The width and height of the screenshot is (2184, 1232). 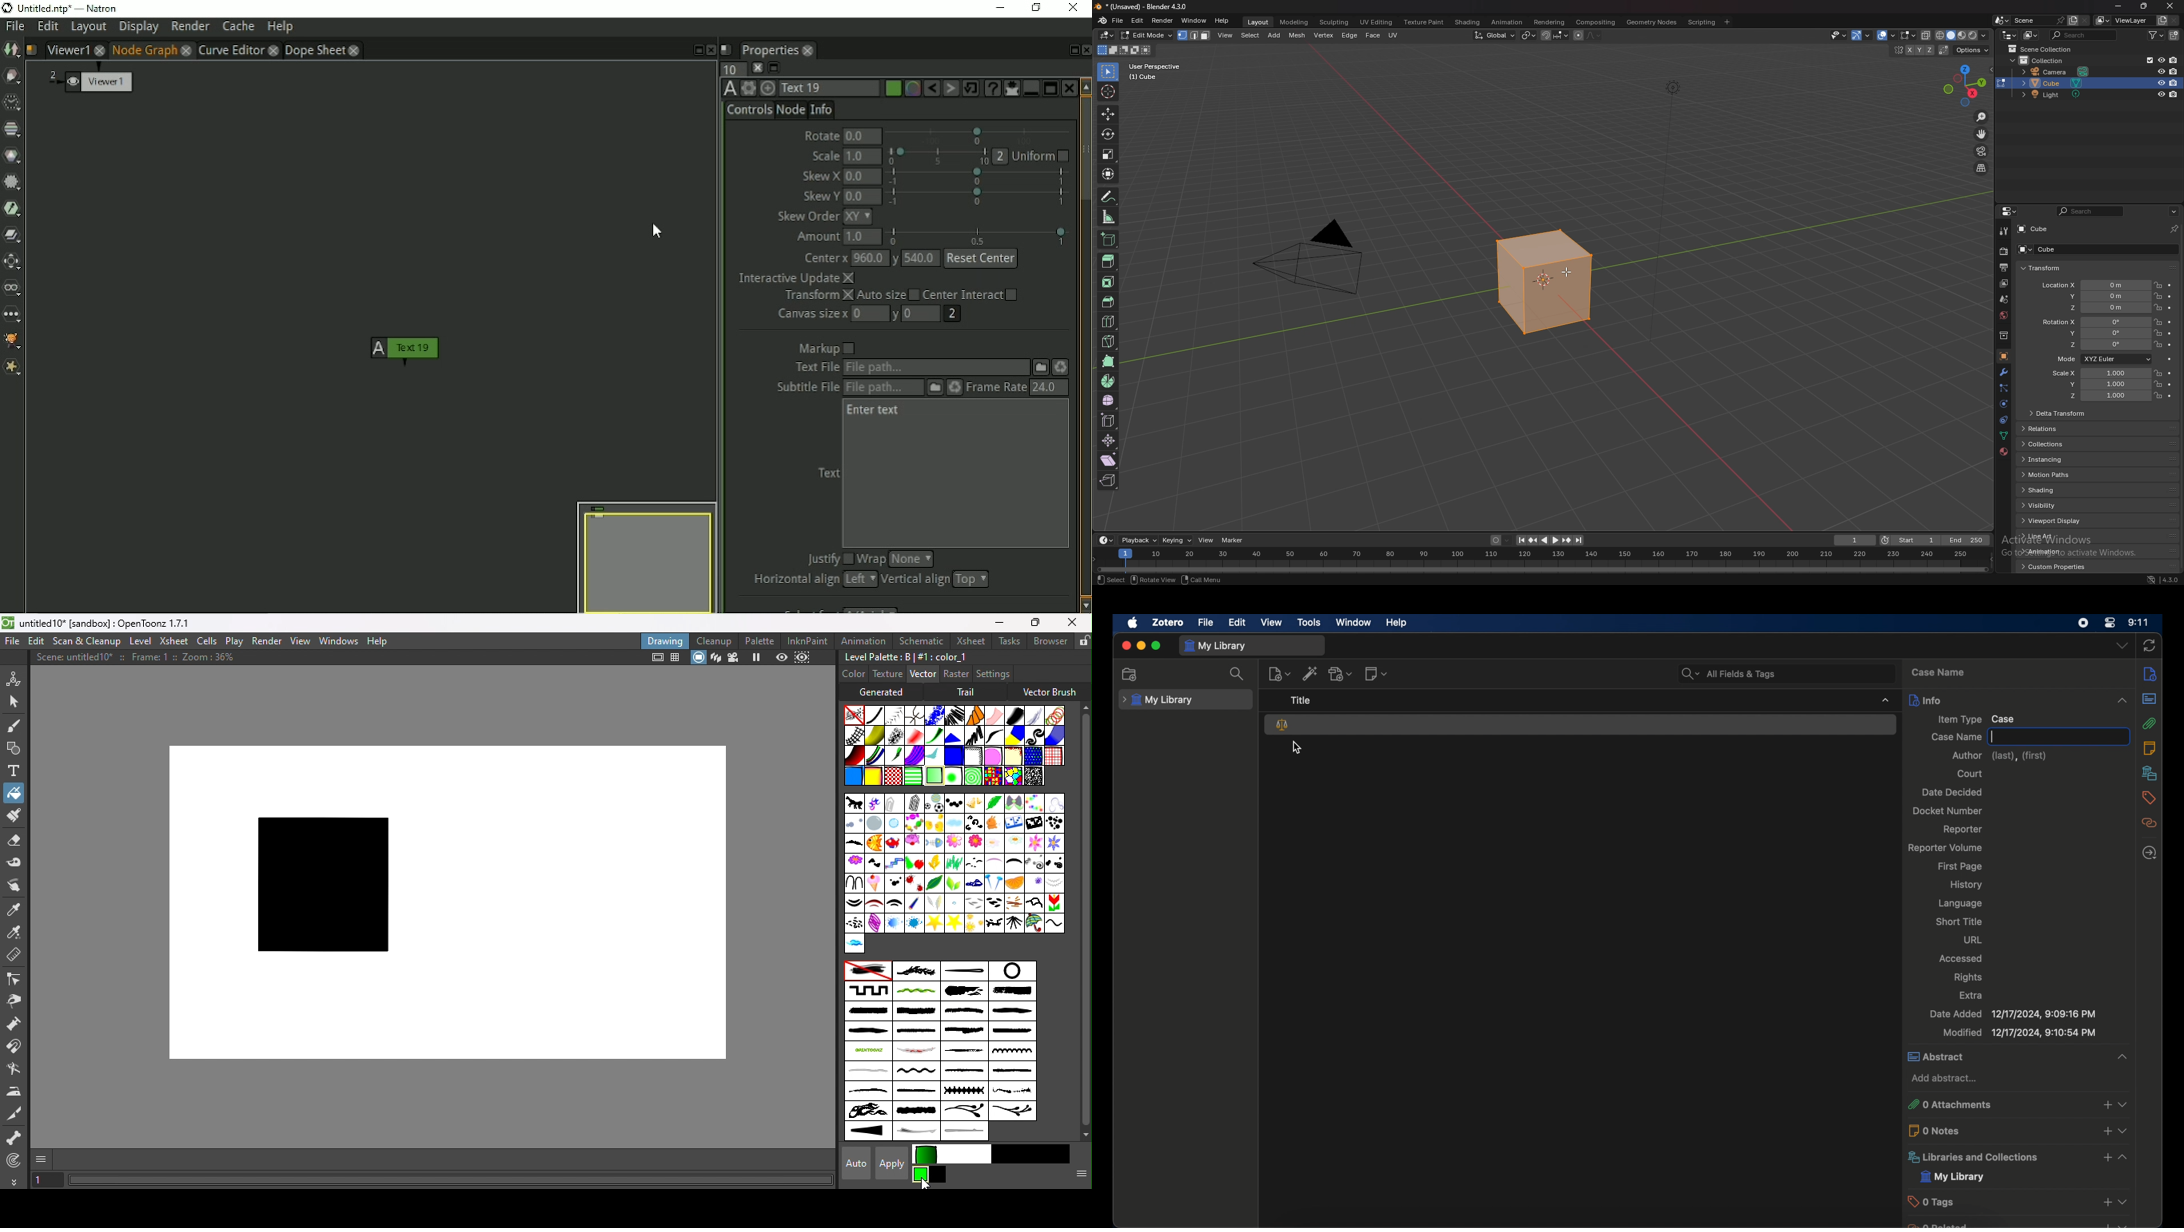 I want to click on rotate, so click(x=1107, y=134).